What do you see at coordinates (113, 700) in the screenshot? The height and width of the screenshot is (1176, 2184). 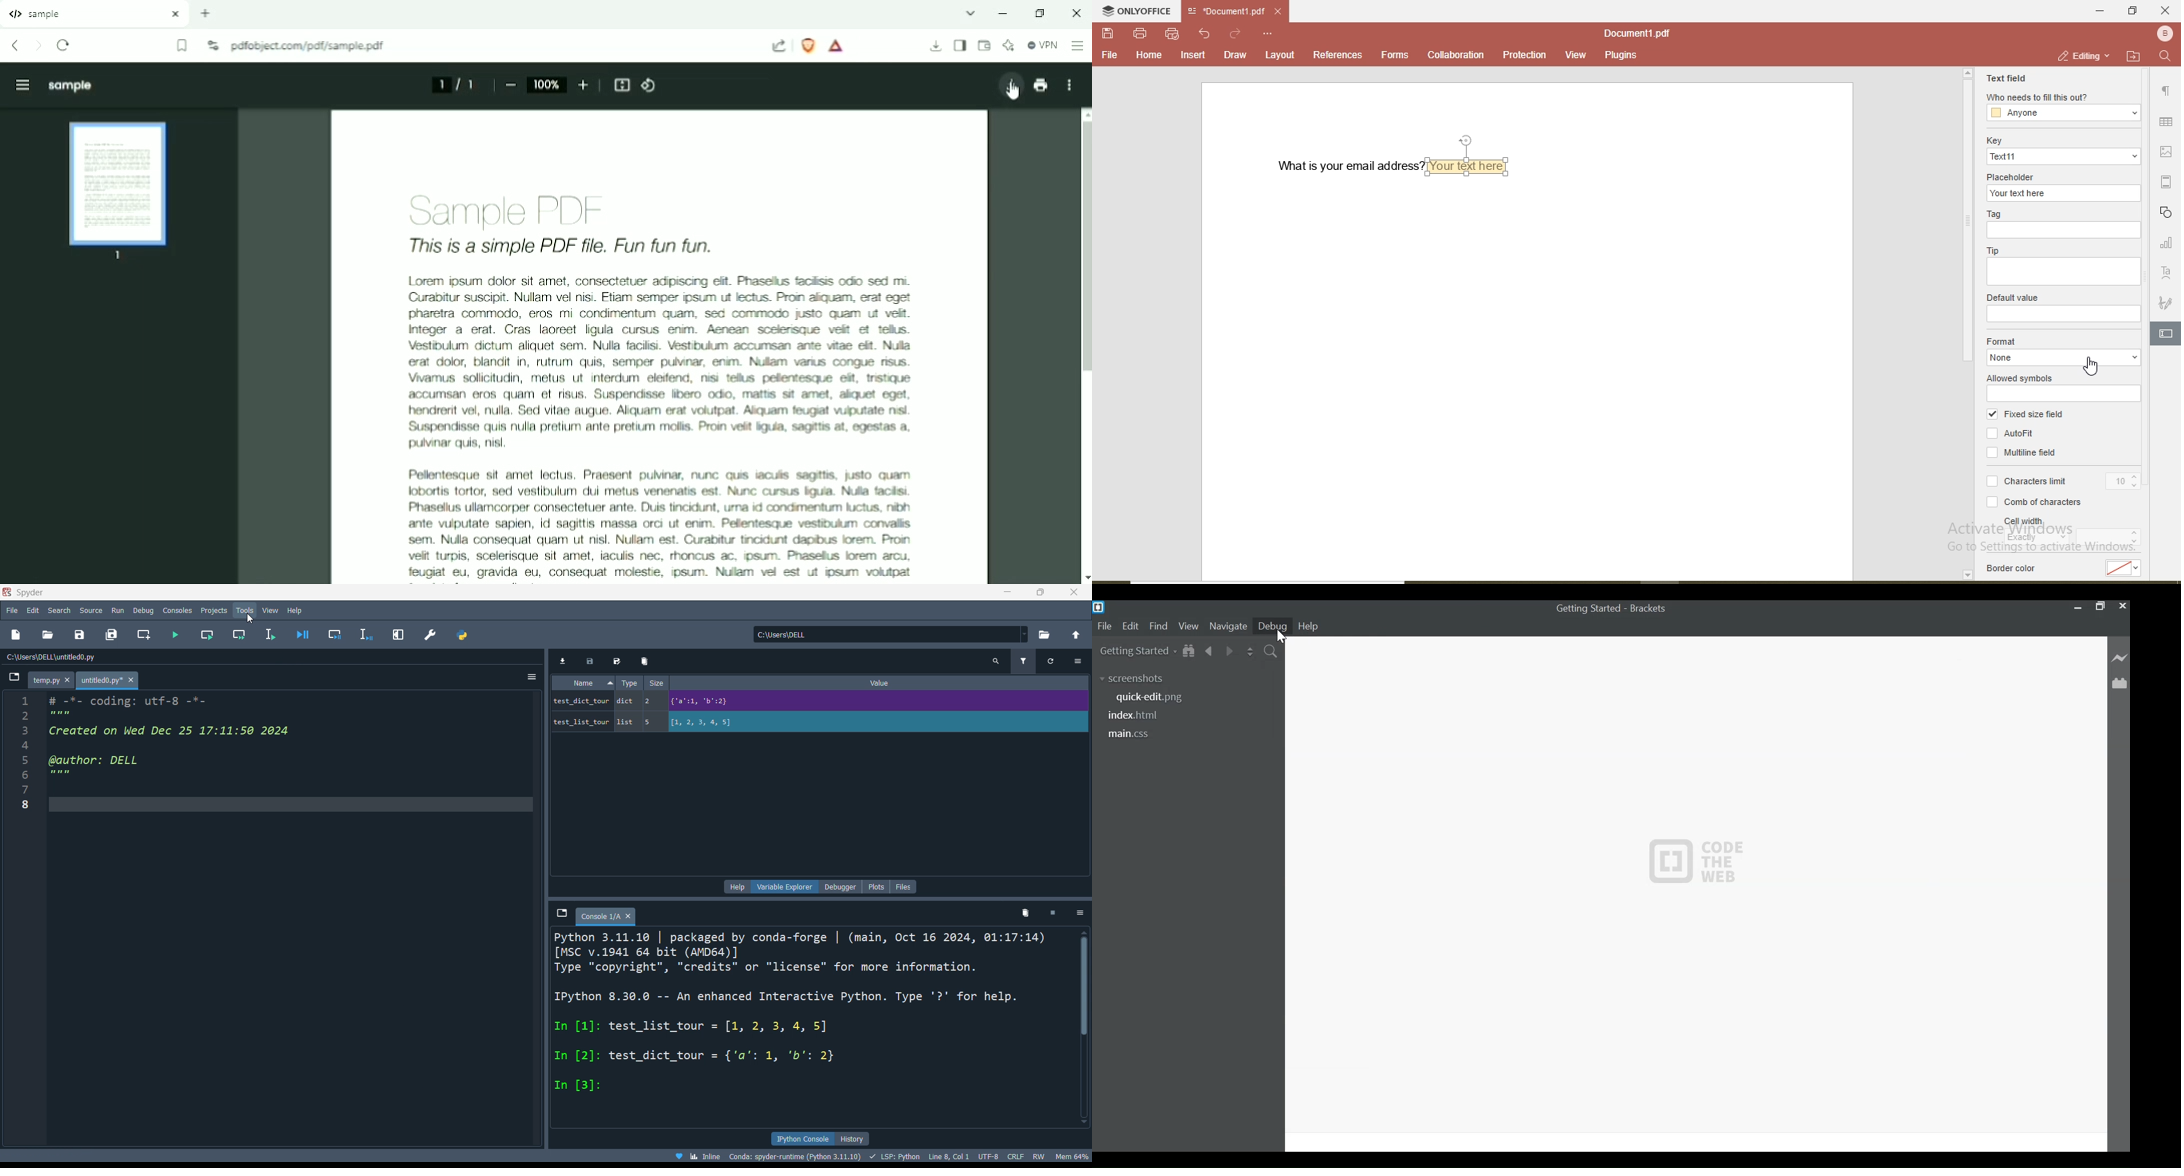 I see `1 # -*- coding: utf-8 -*-` at bounding box center [113, 700].